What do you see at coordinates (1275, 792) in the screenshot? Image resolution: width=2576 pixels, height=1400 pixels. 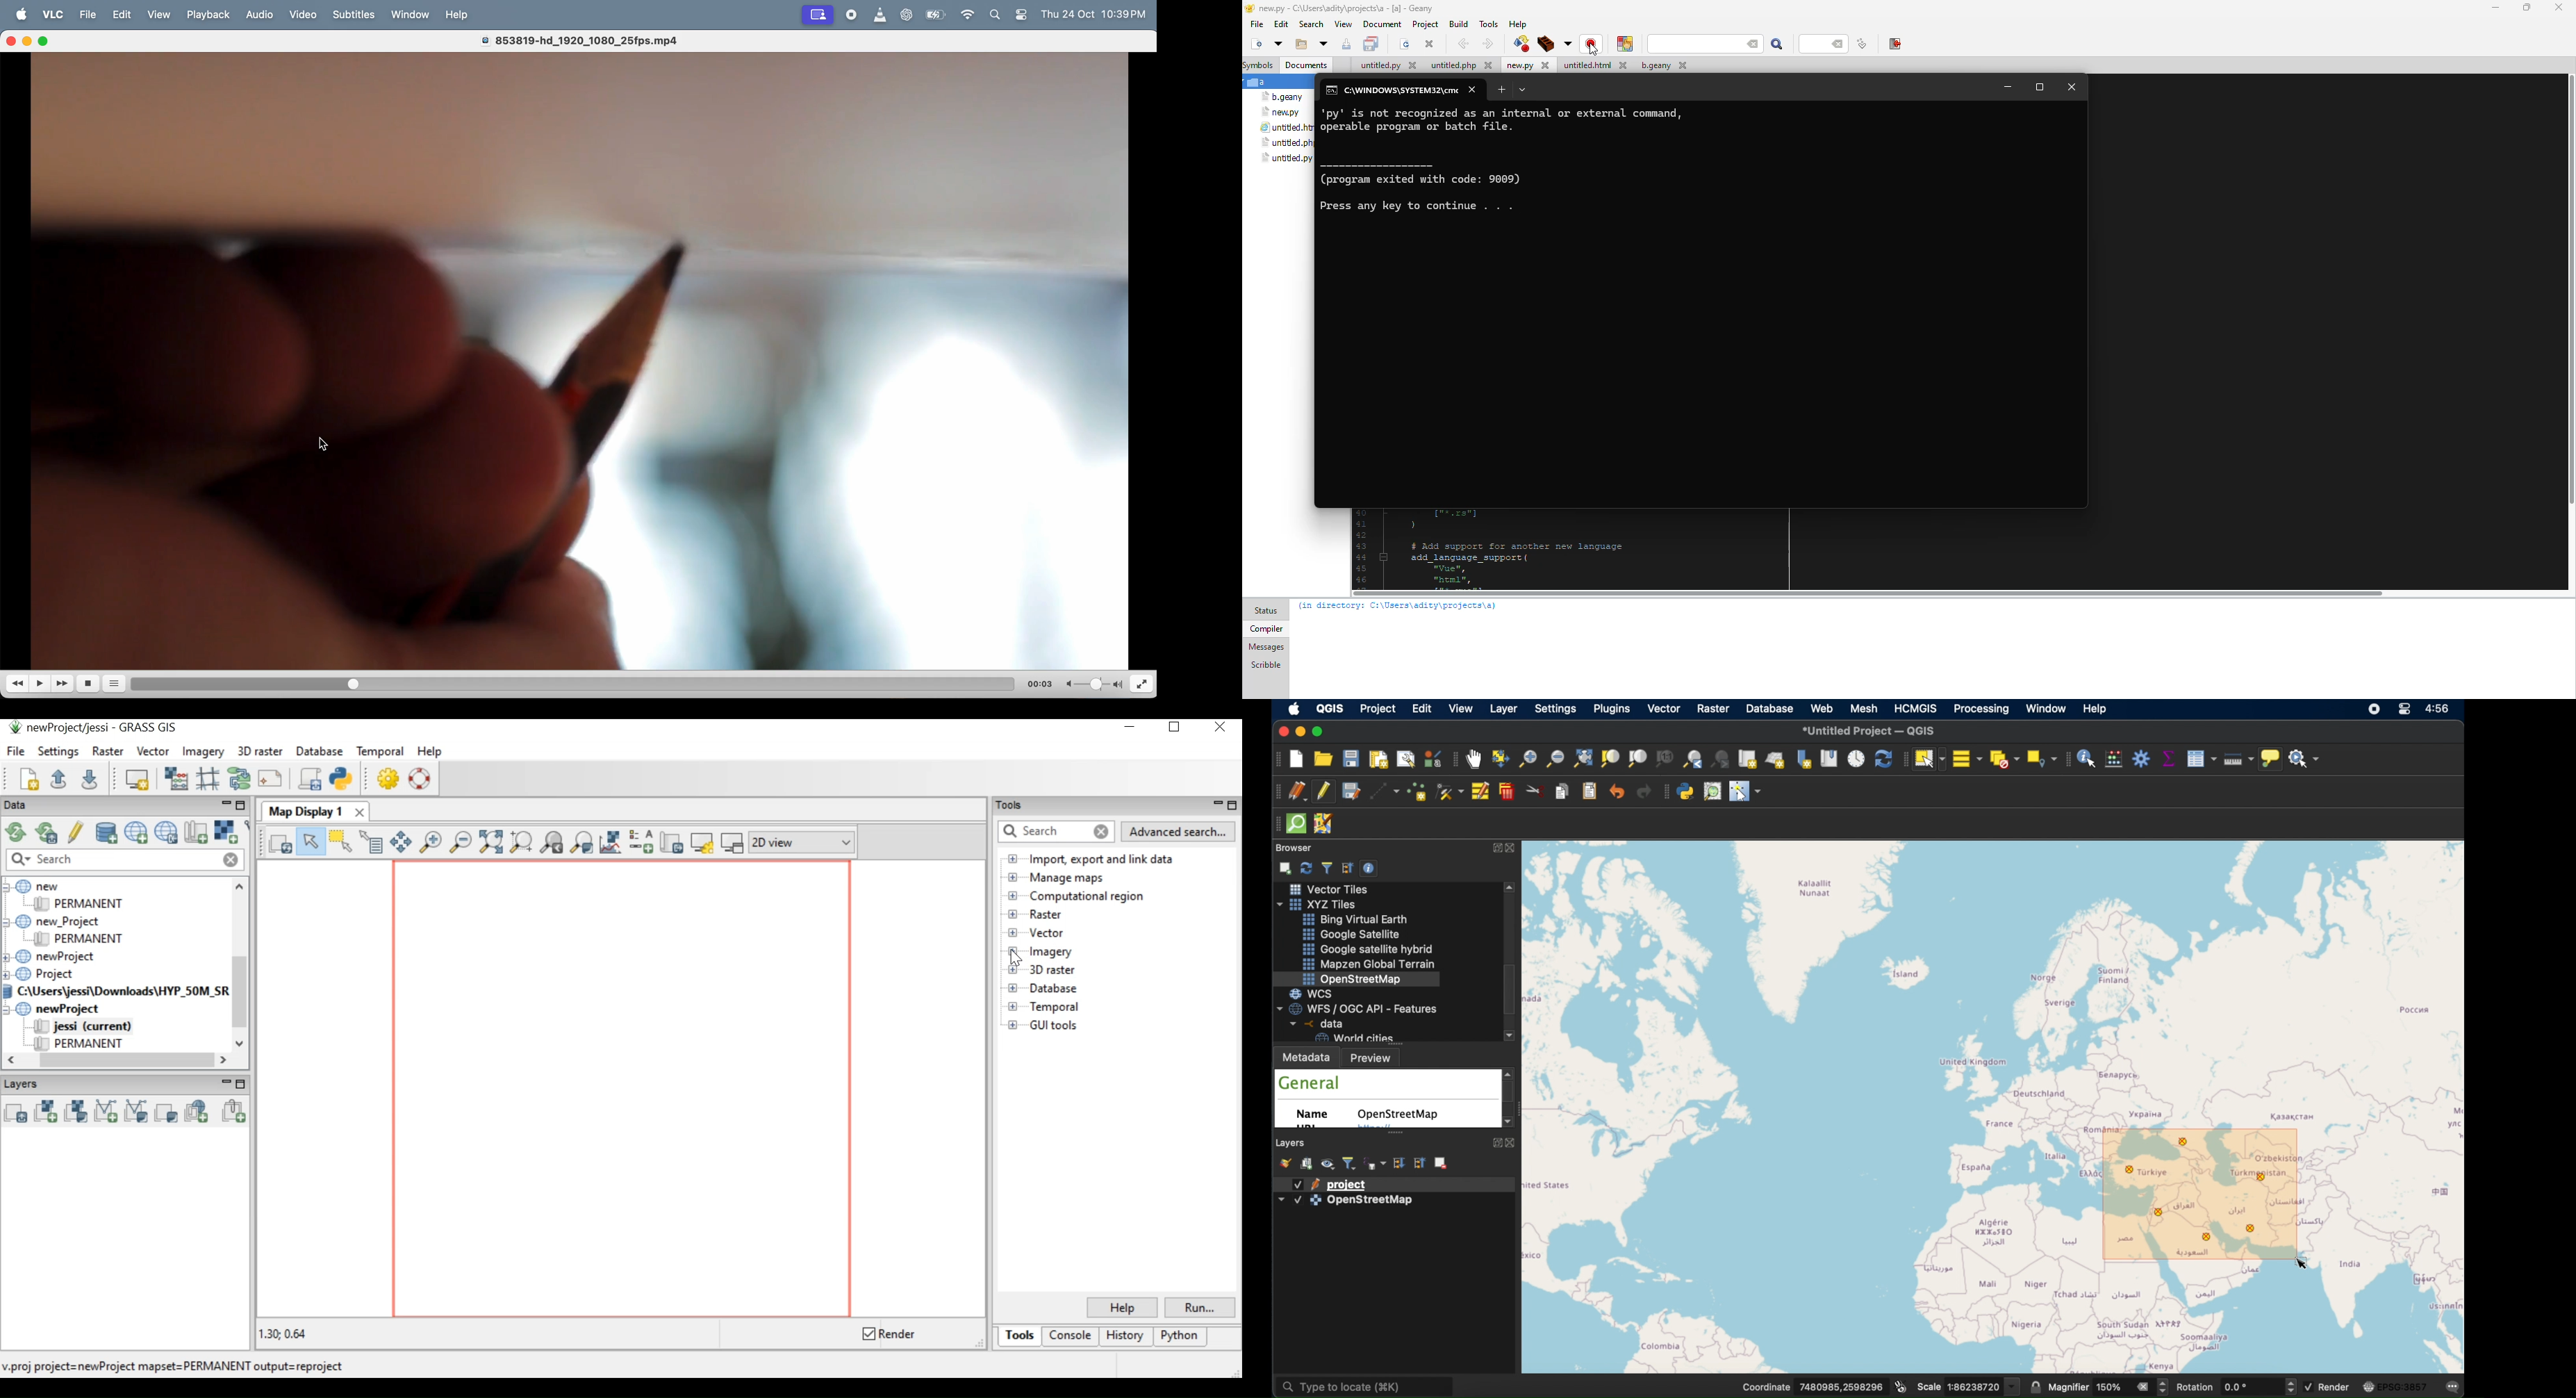 I see `digitizing toolbar` at bounding box center [1275, 792].